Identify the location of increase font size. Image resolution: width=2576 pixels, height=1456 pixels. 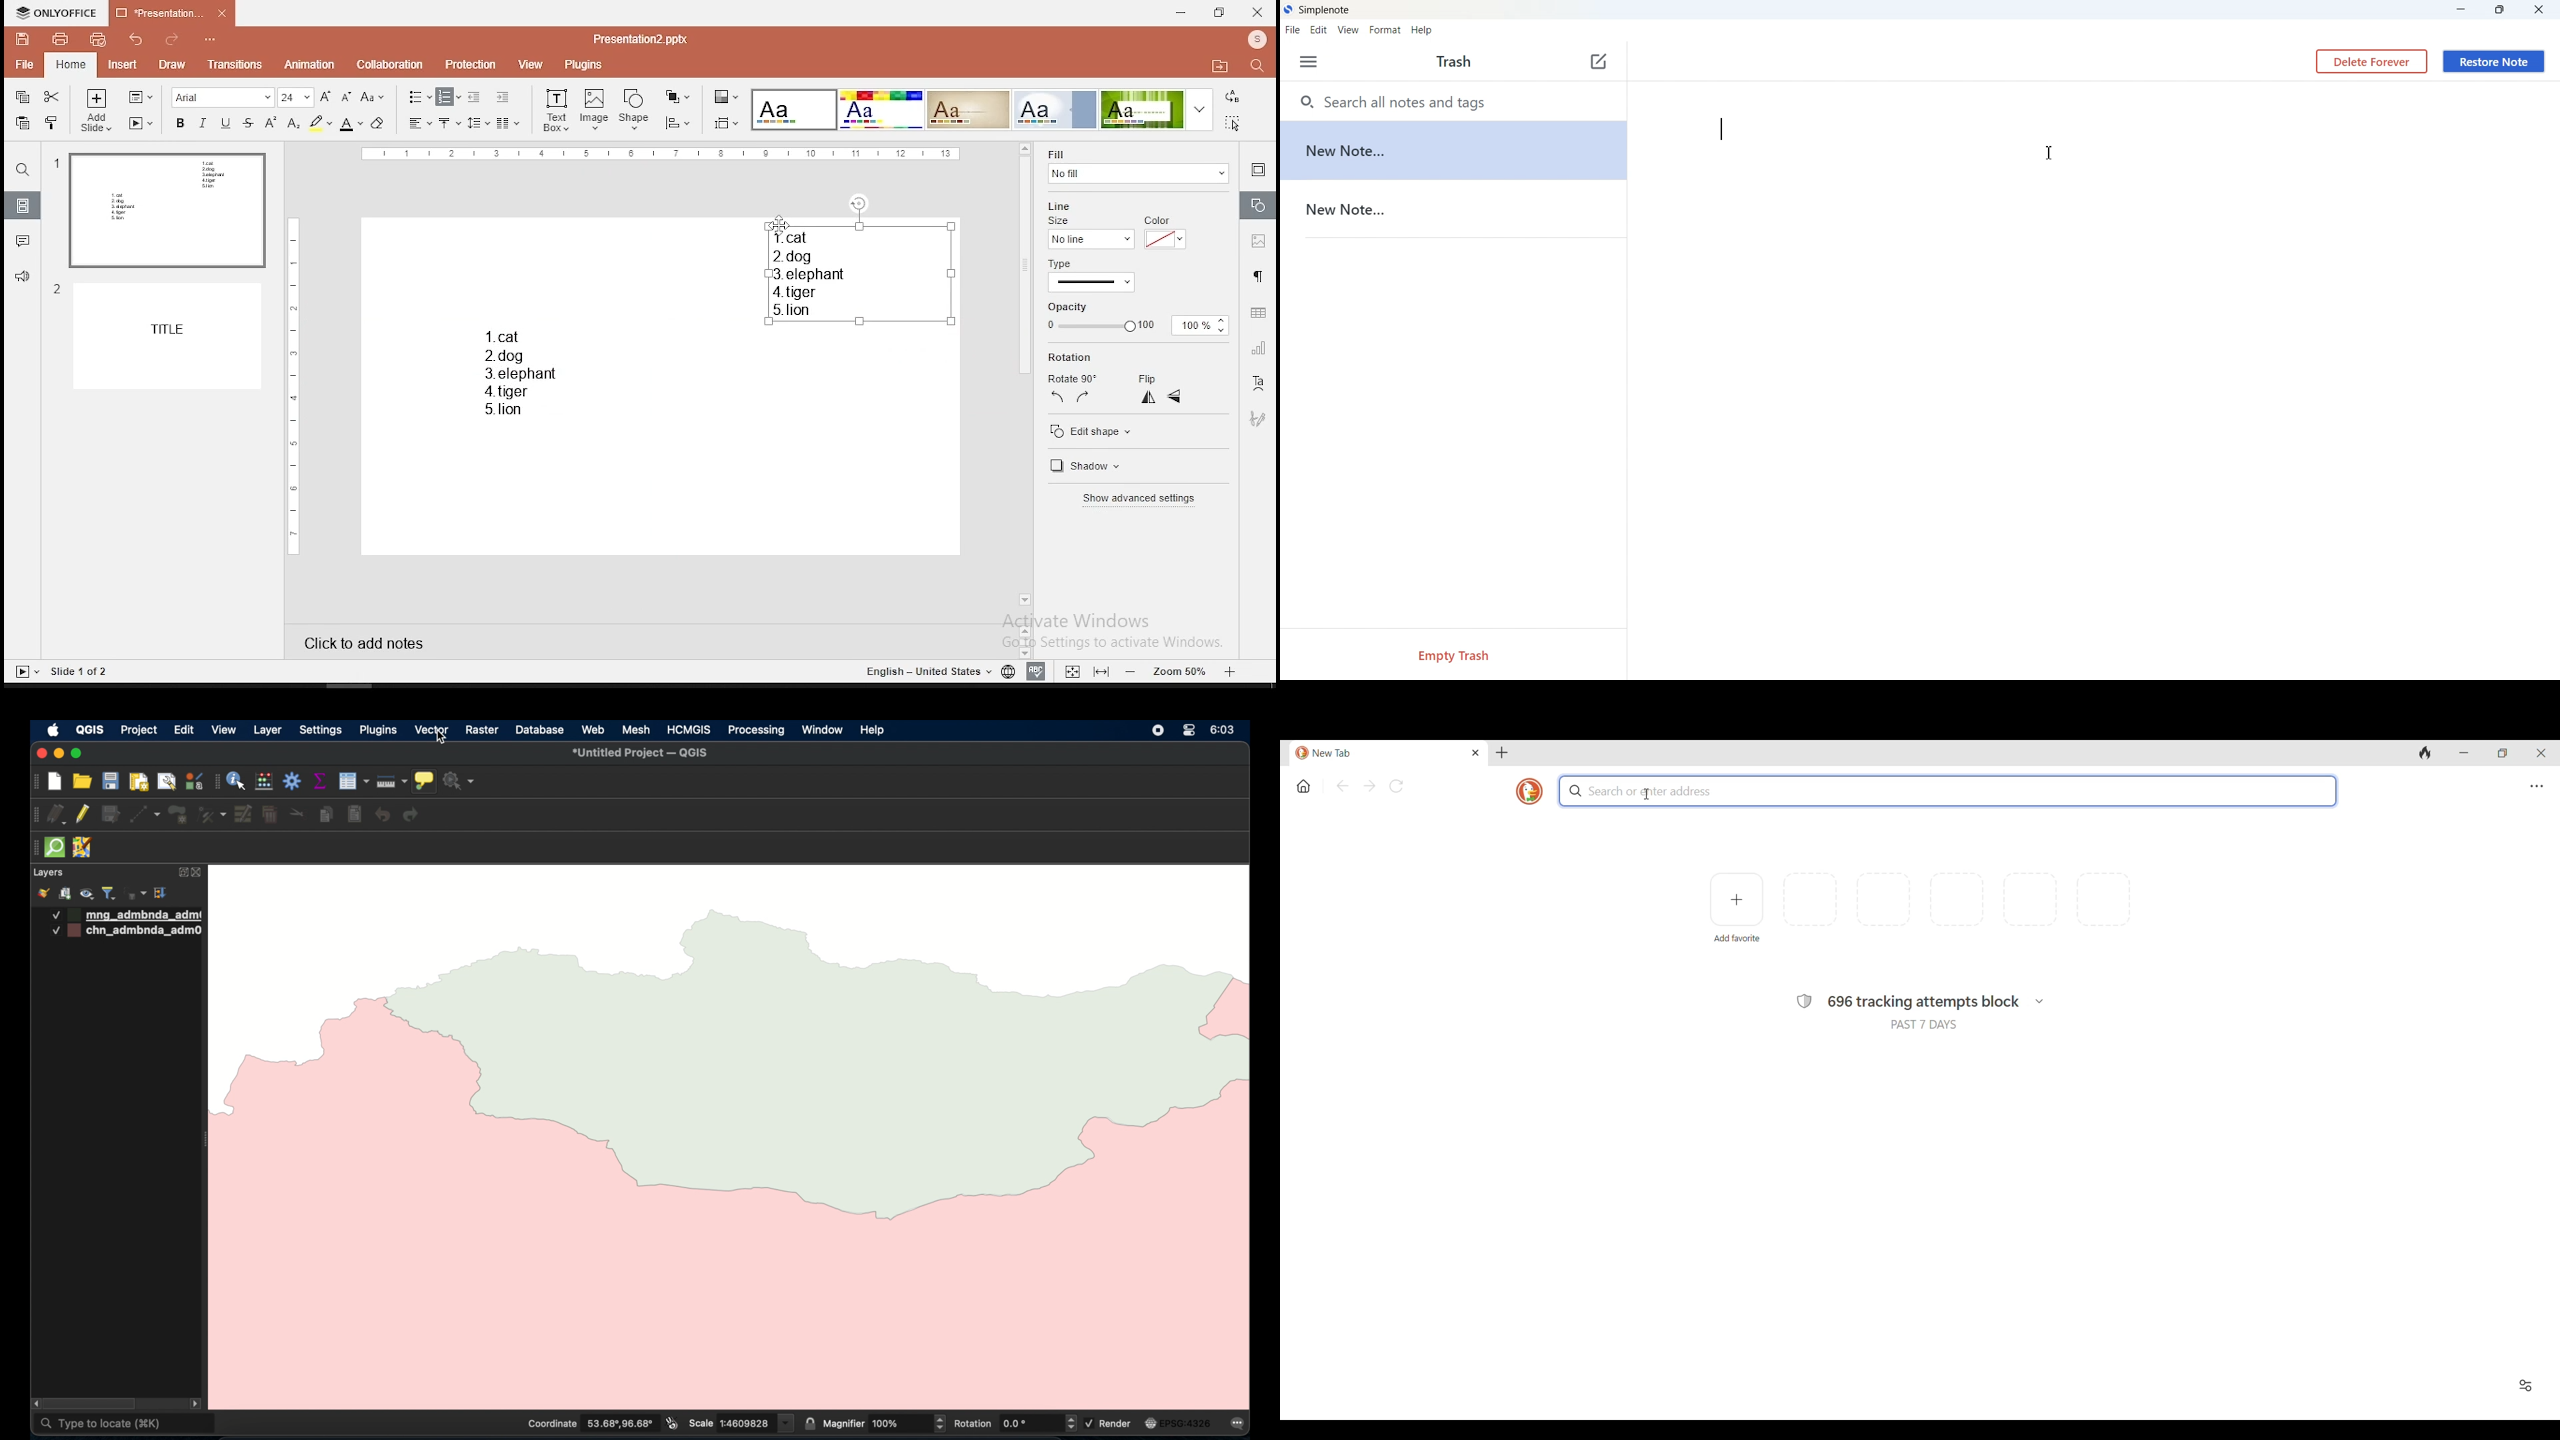
(324, 96).